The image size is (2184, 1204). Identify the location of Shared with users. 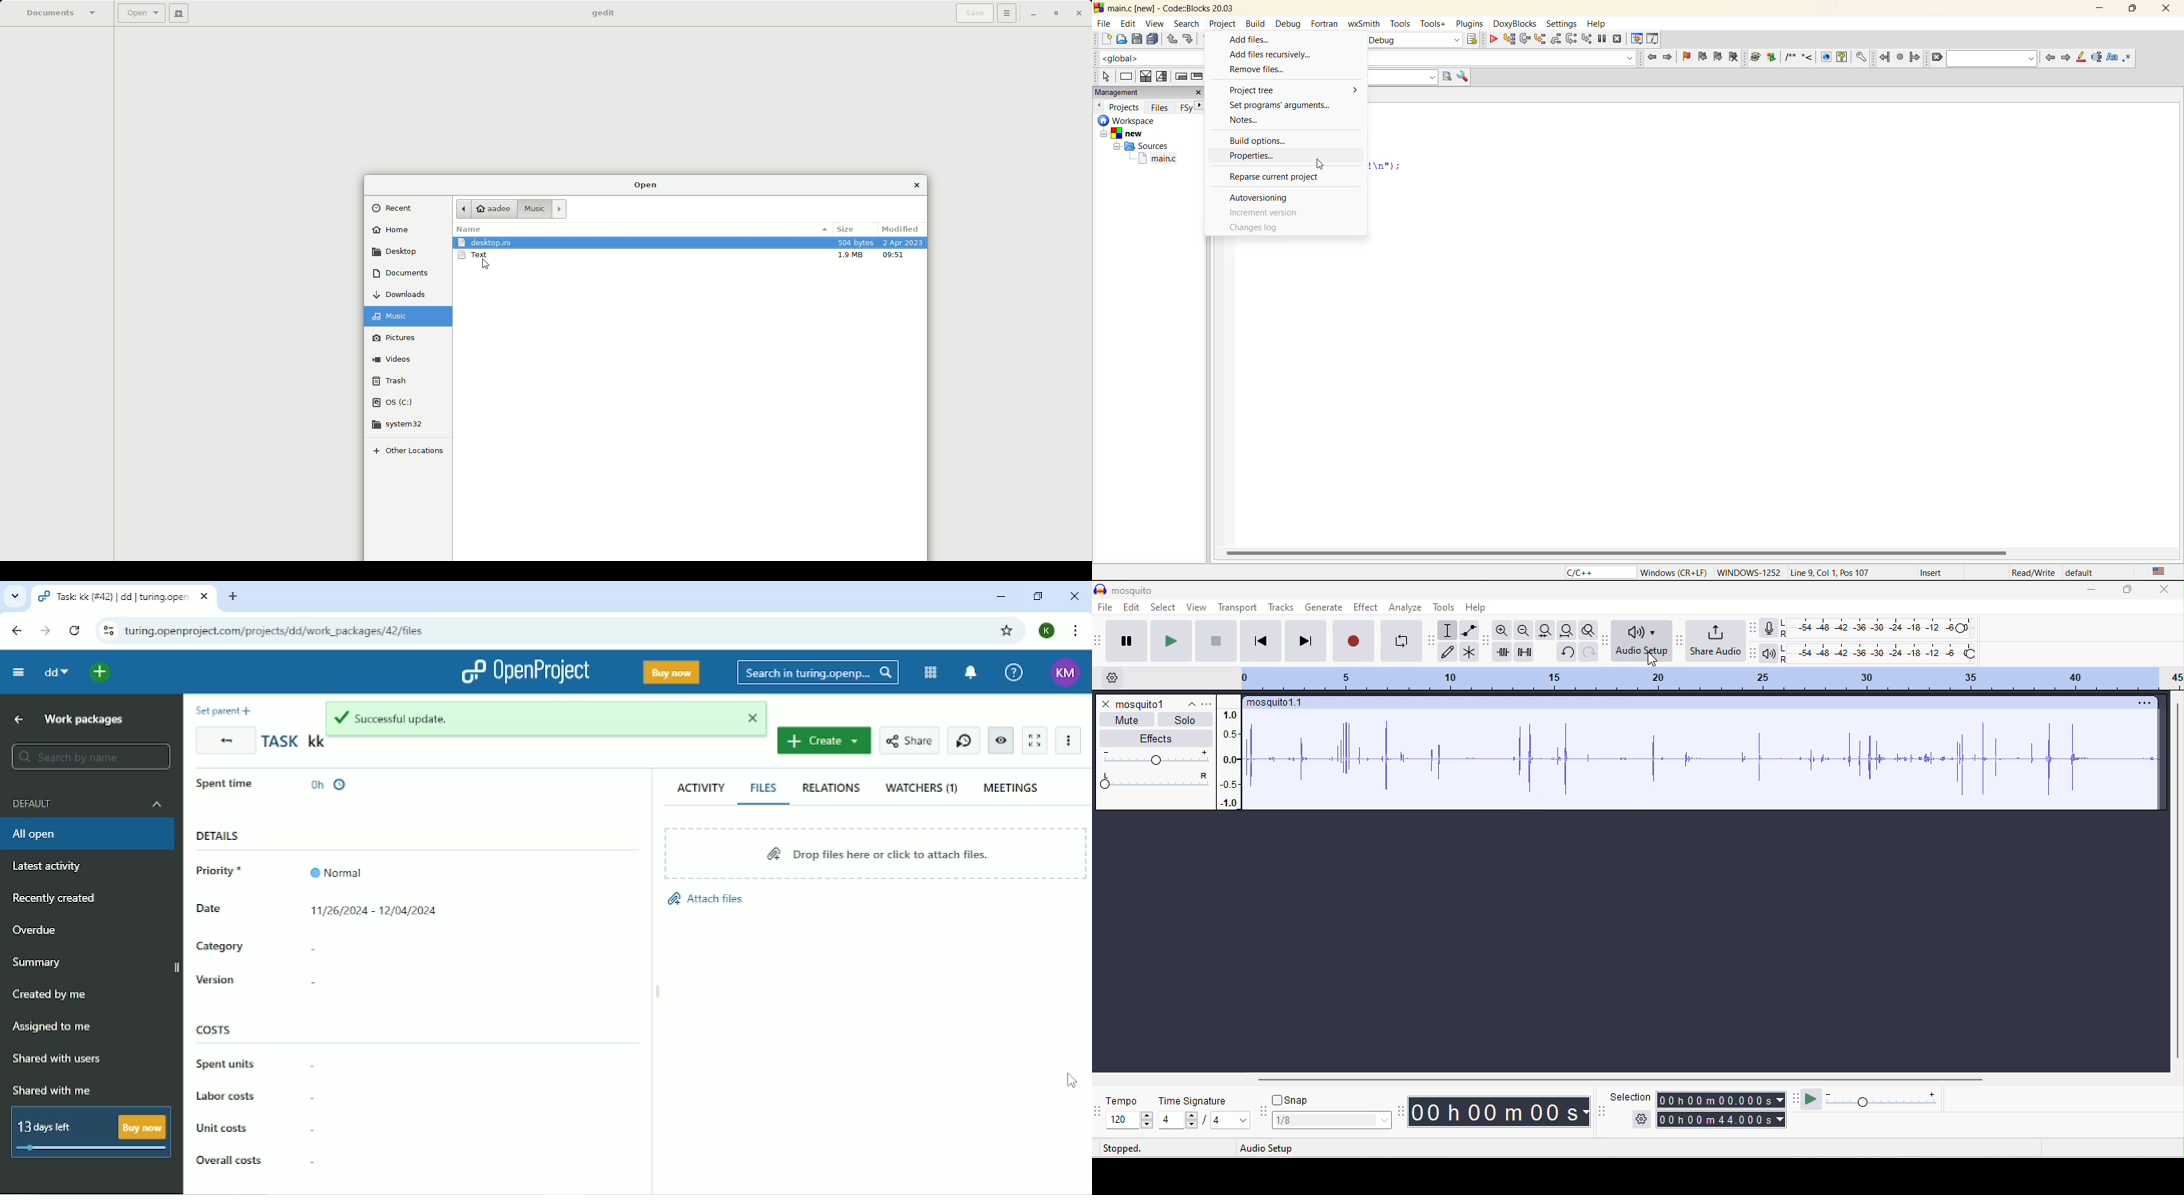
(57, 1060).